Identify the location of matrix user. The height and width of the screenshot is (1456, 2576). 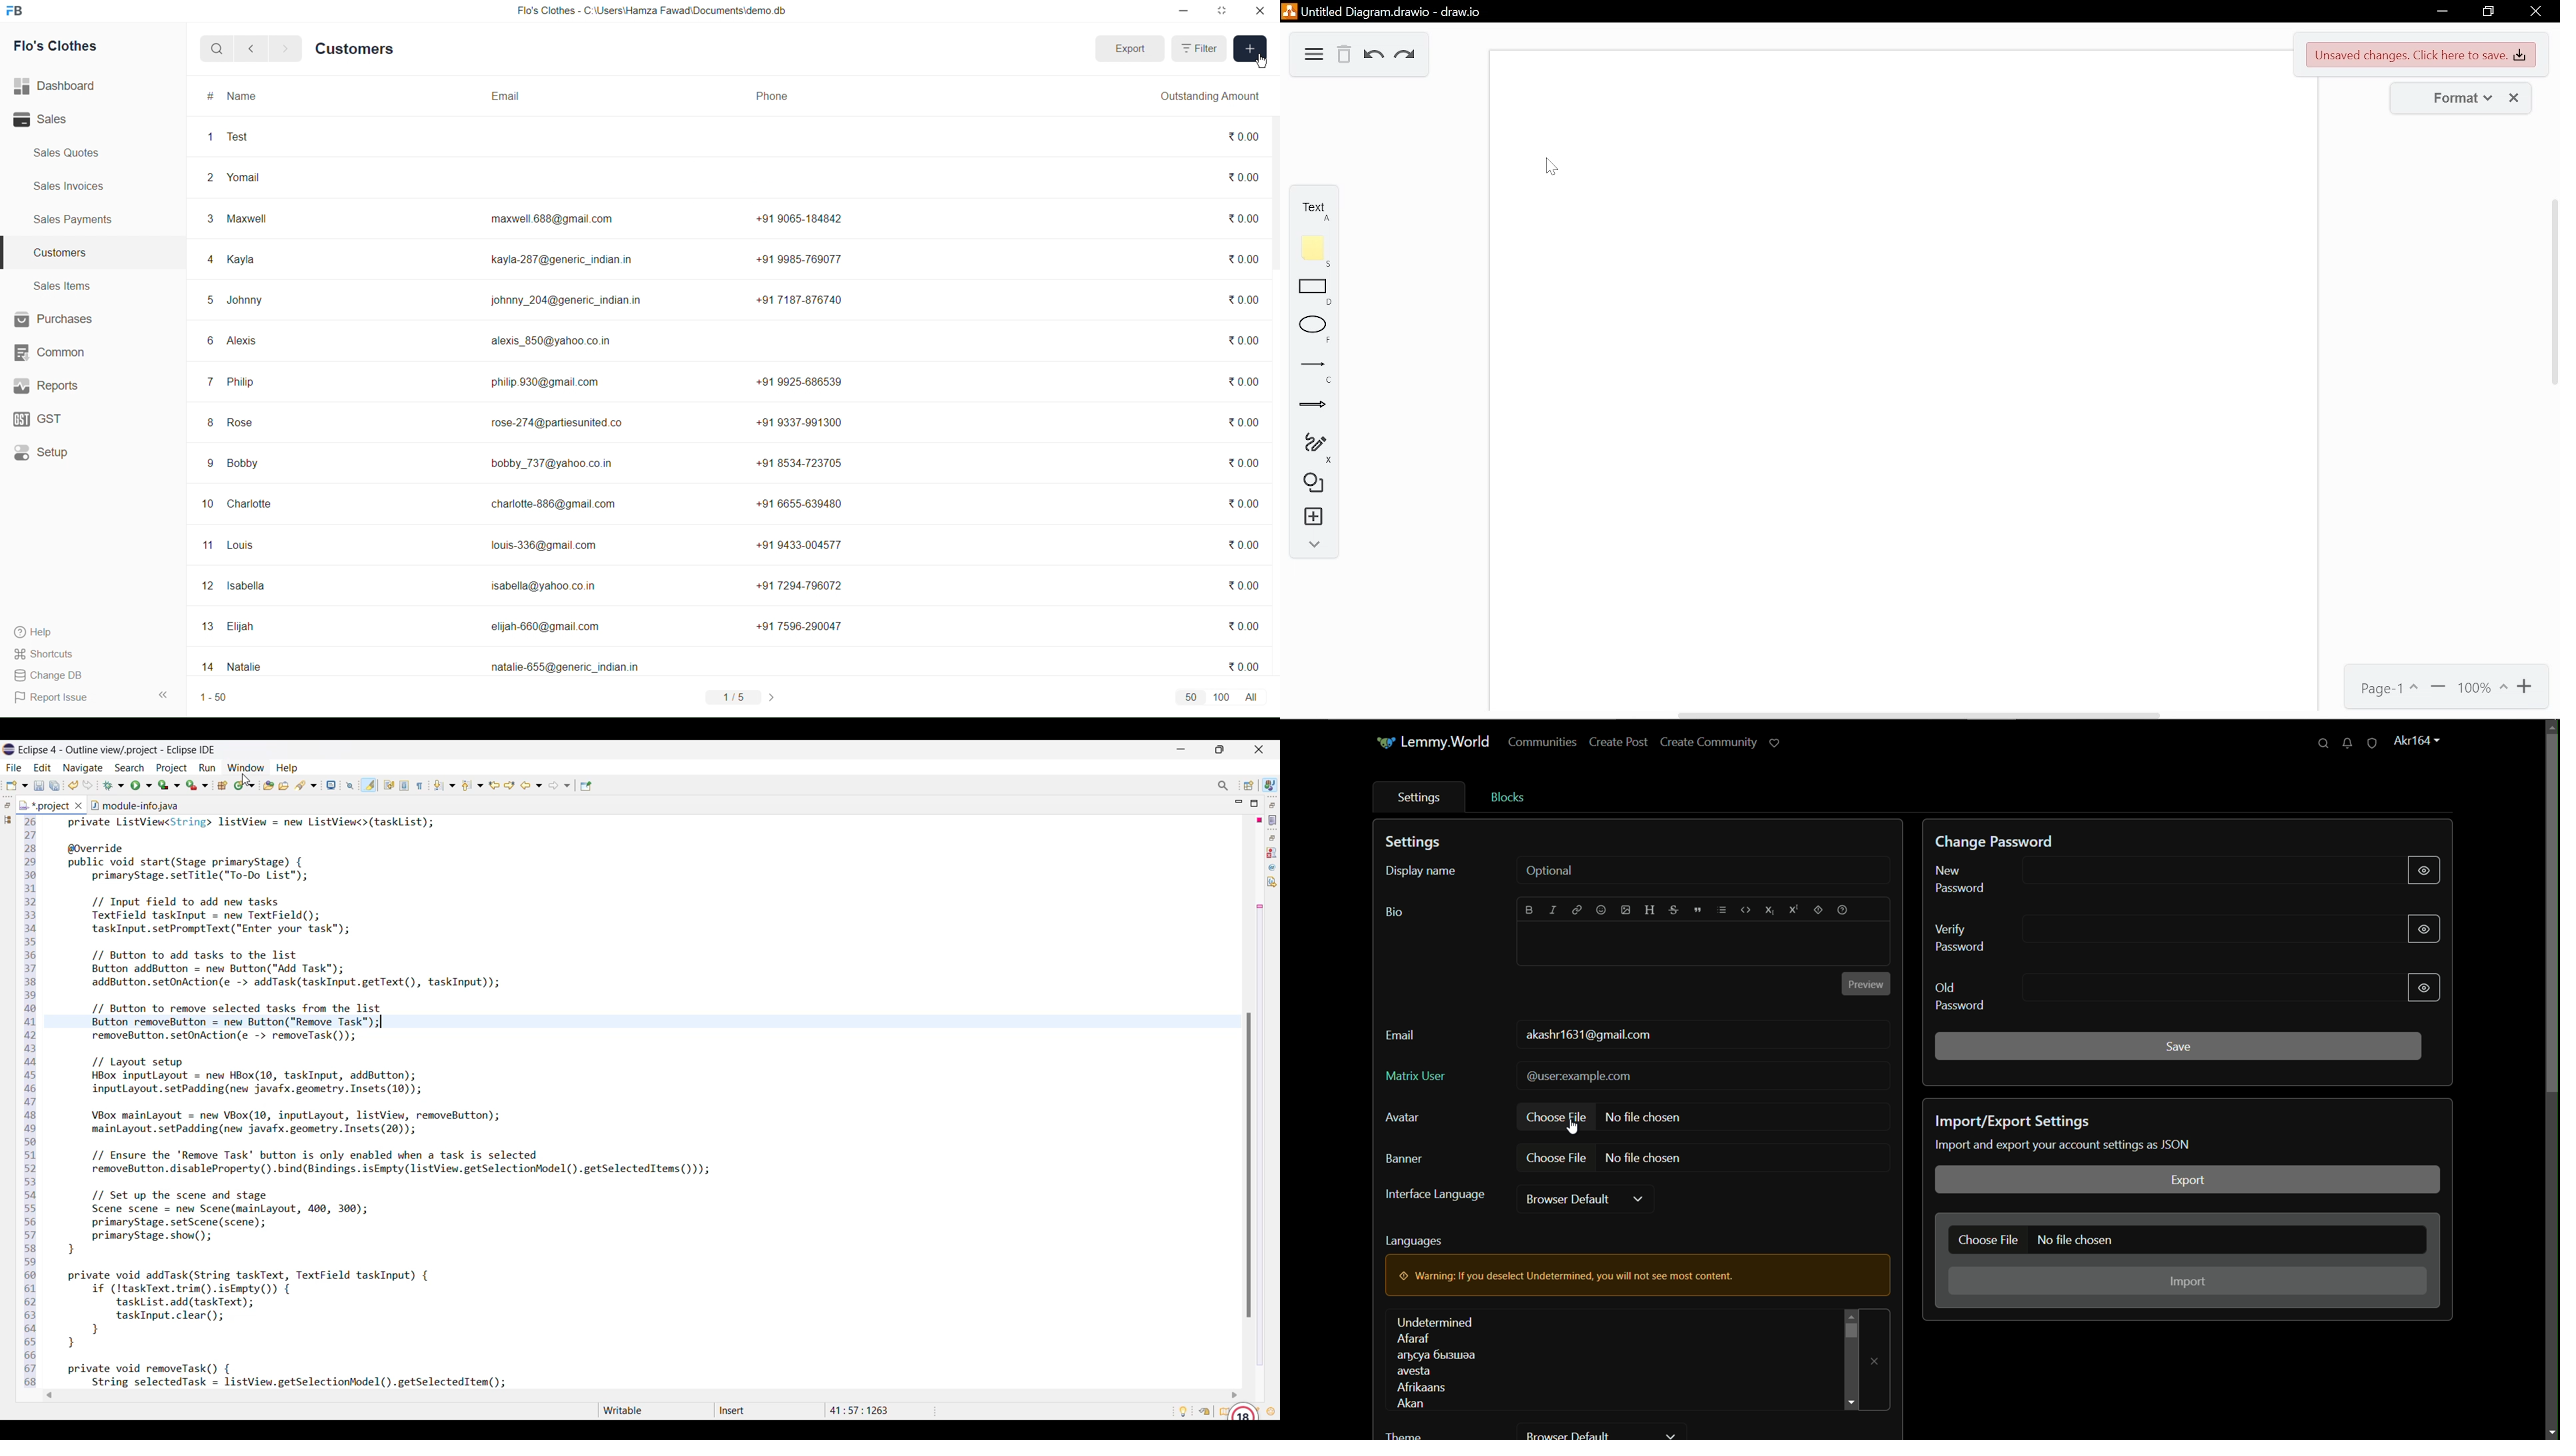
(1415, 1075).